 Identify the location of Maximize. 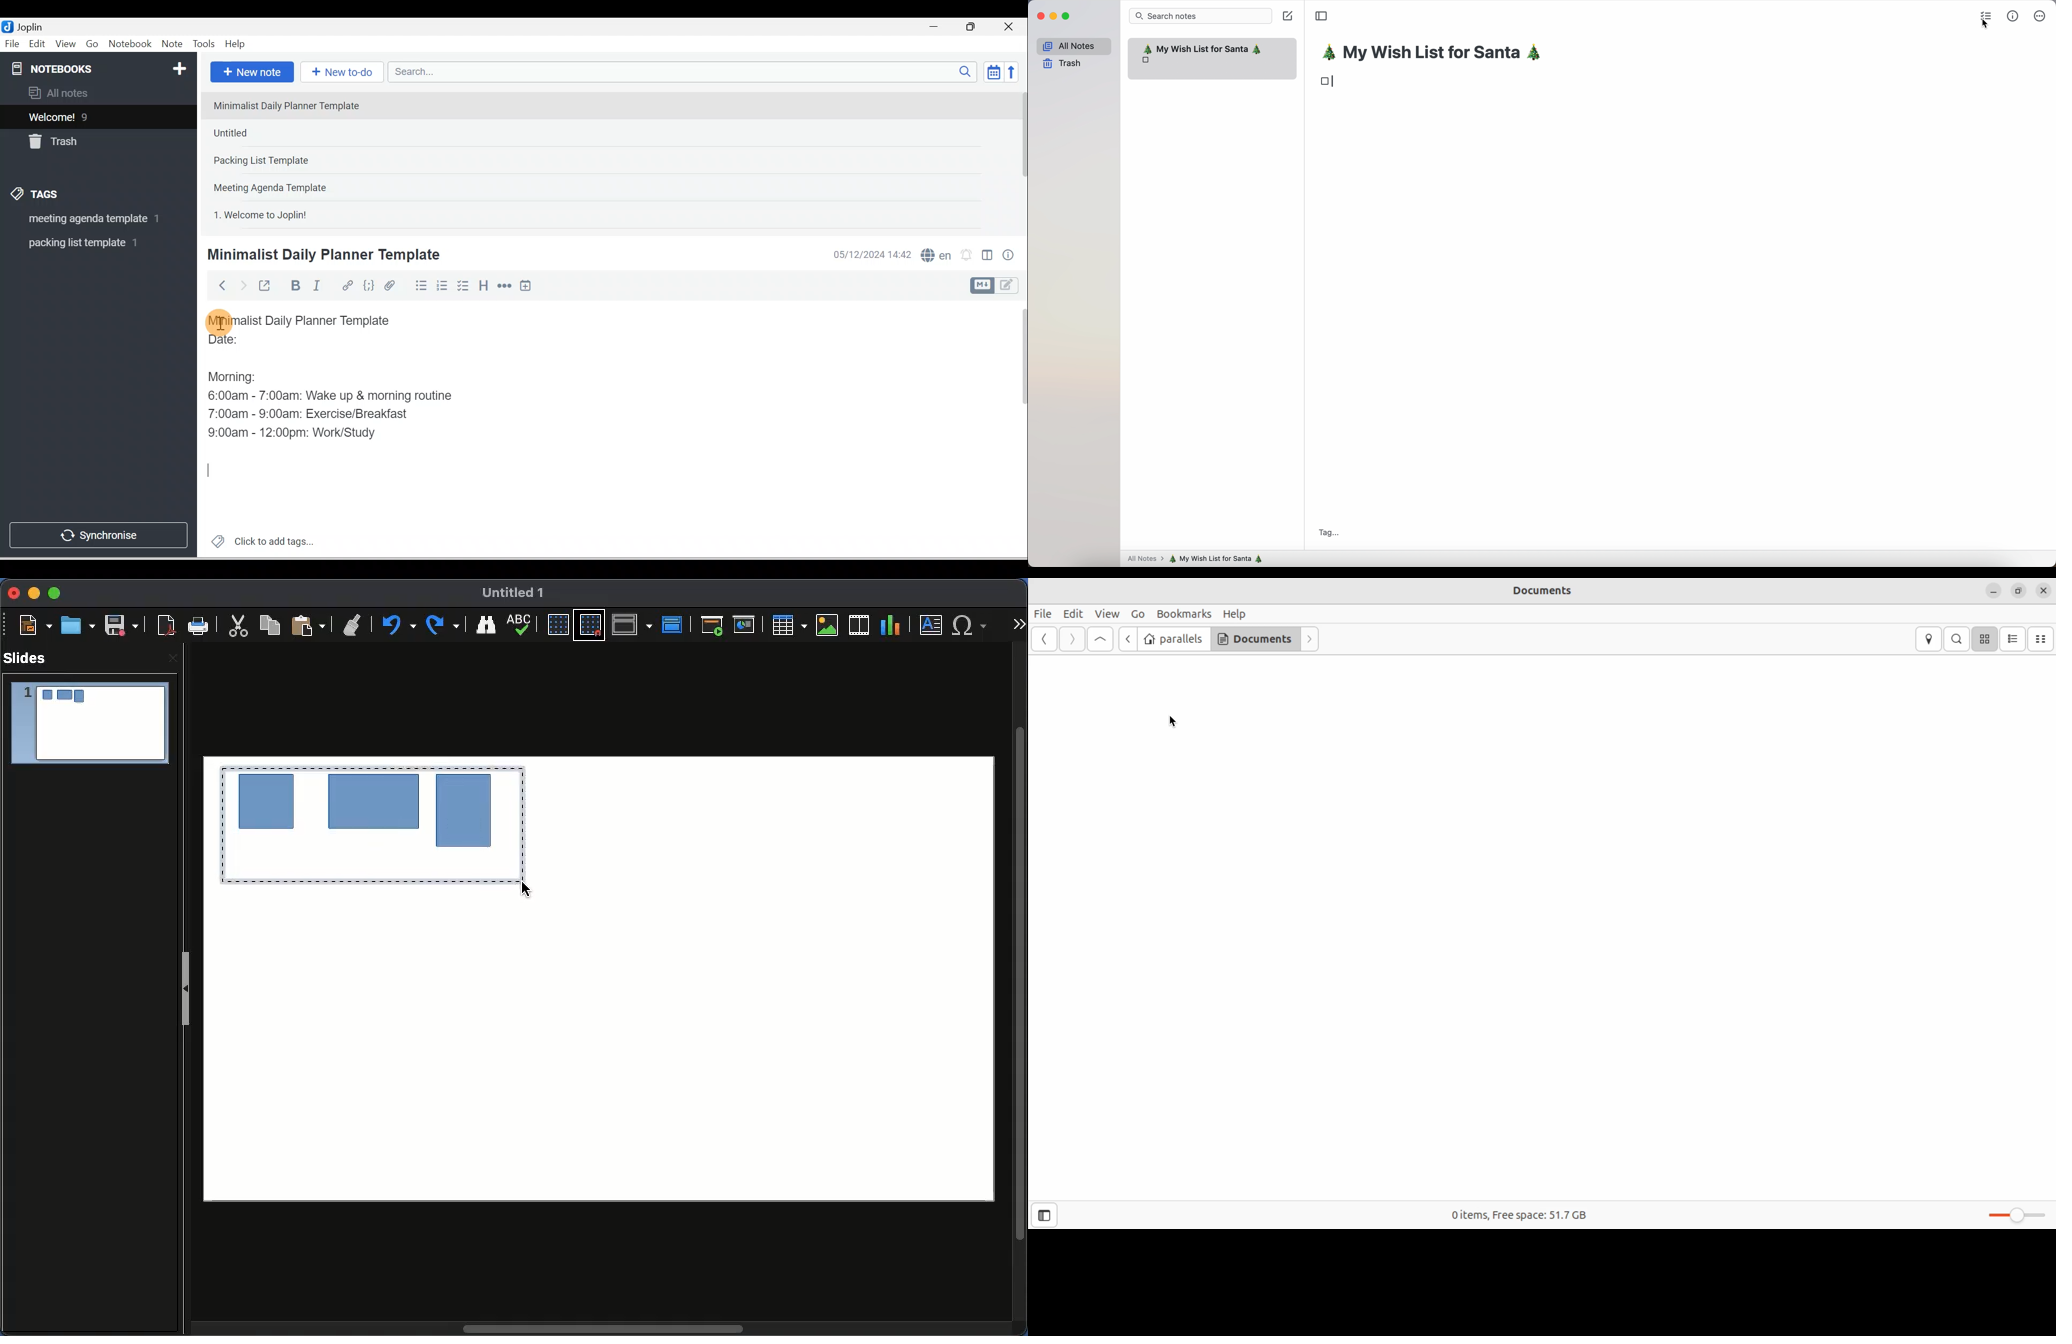
(53, 593).